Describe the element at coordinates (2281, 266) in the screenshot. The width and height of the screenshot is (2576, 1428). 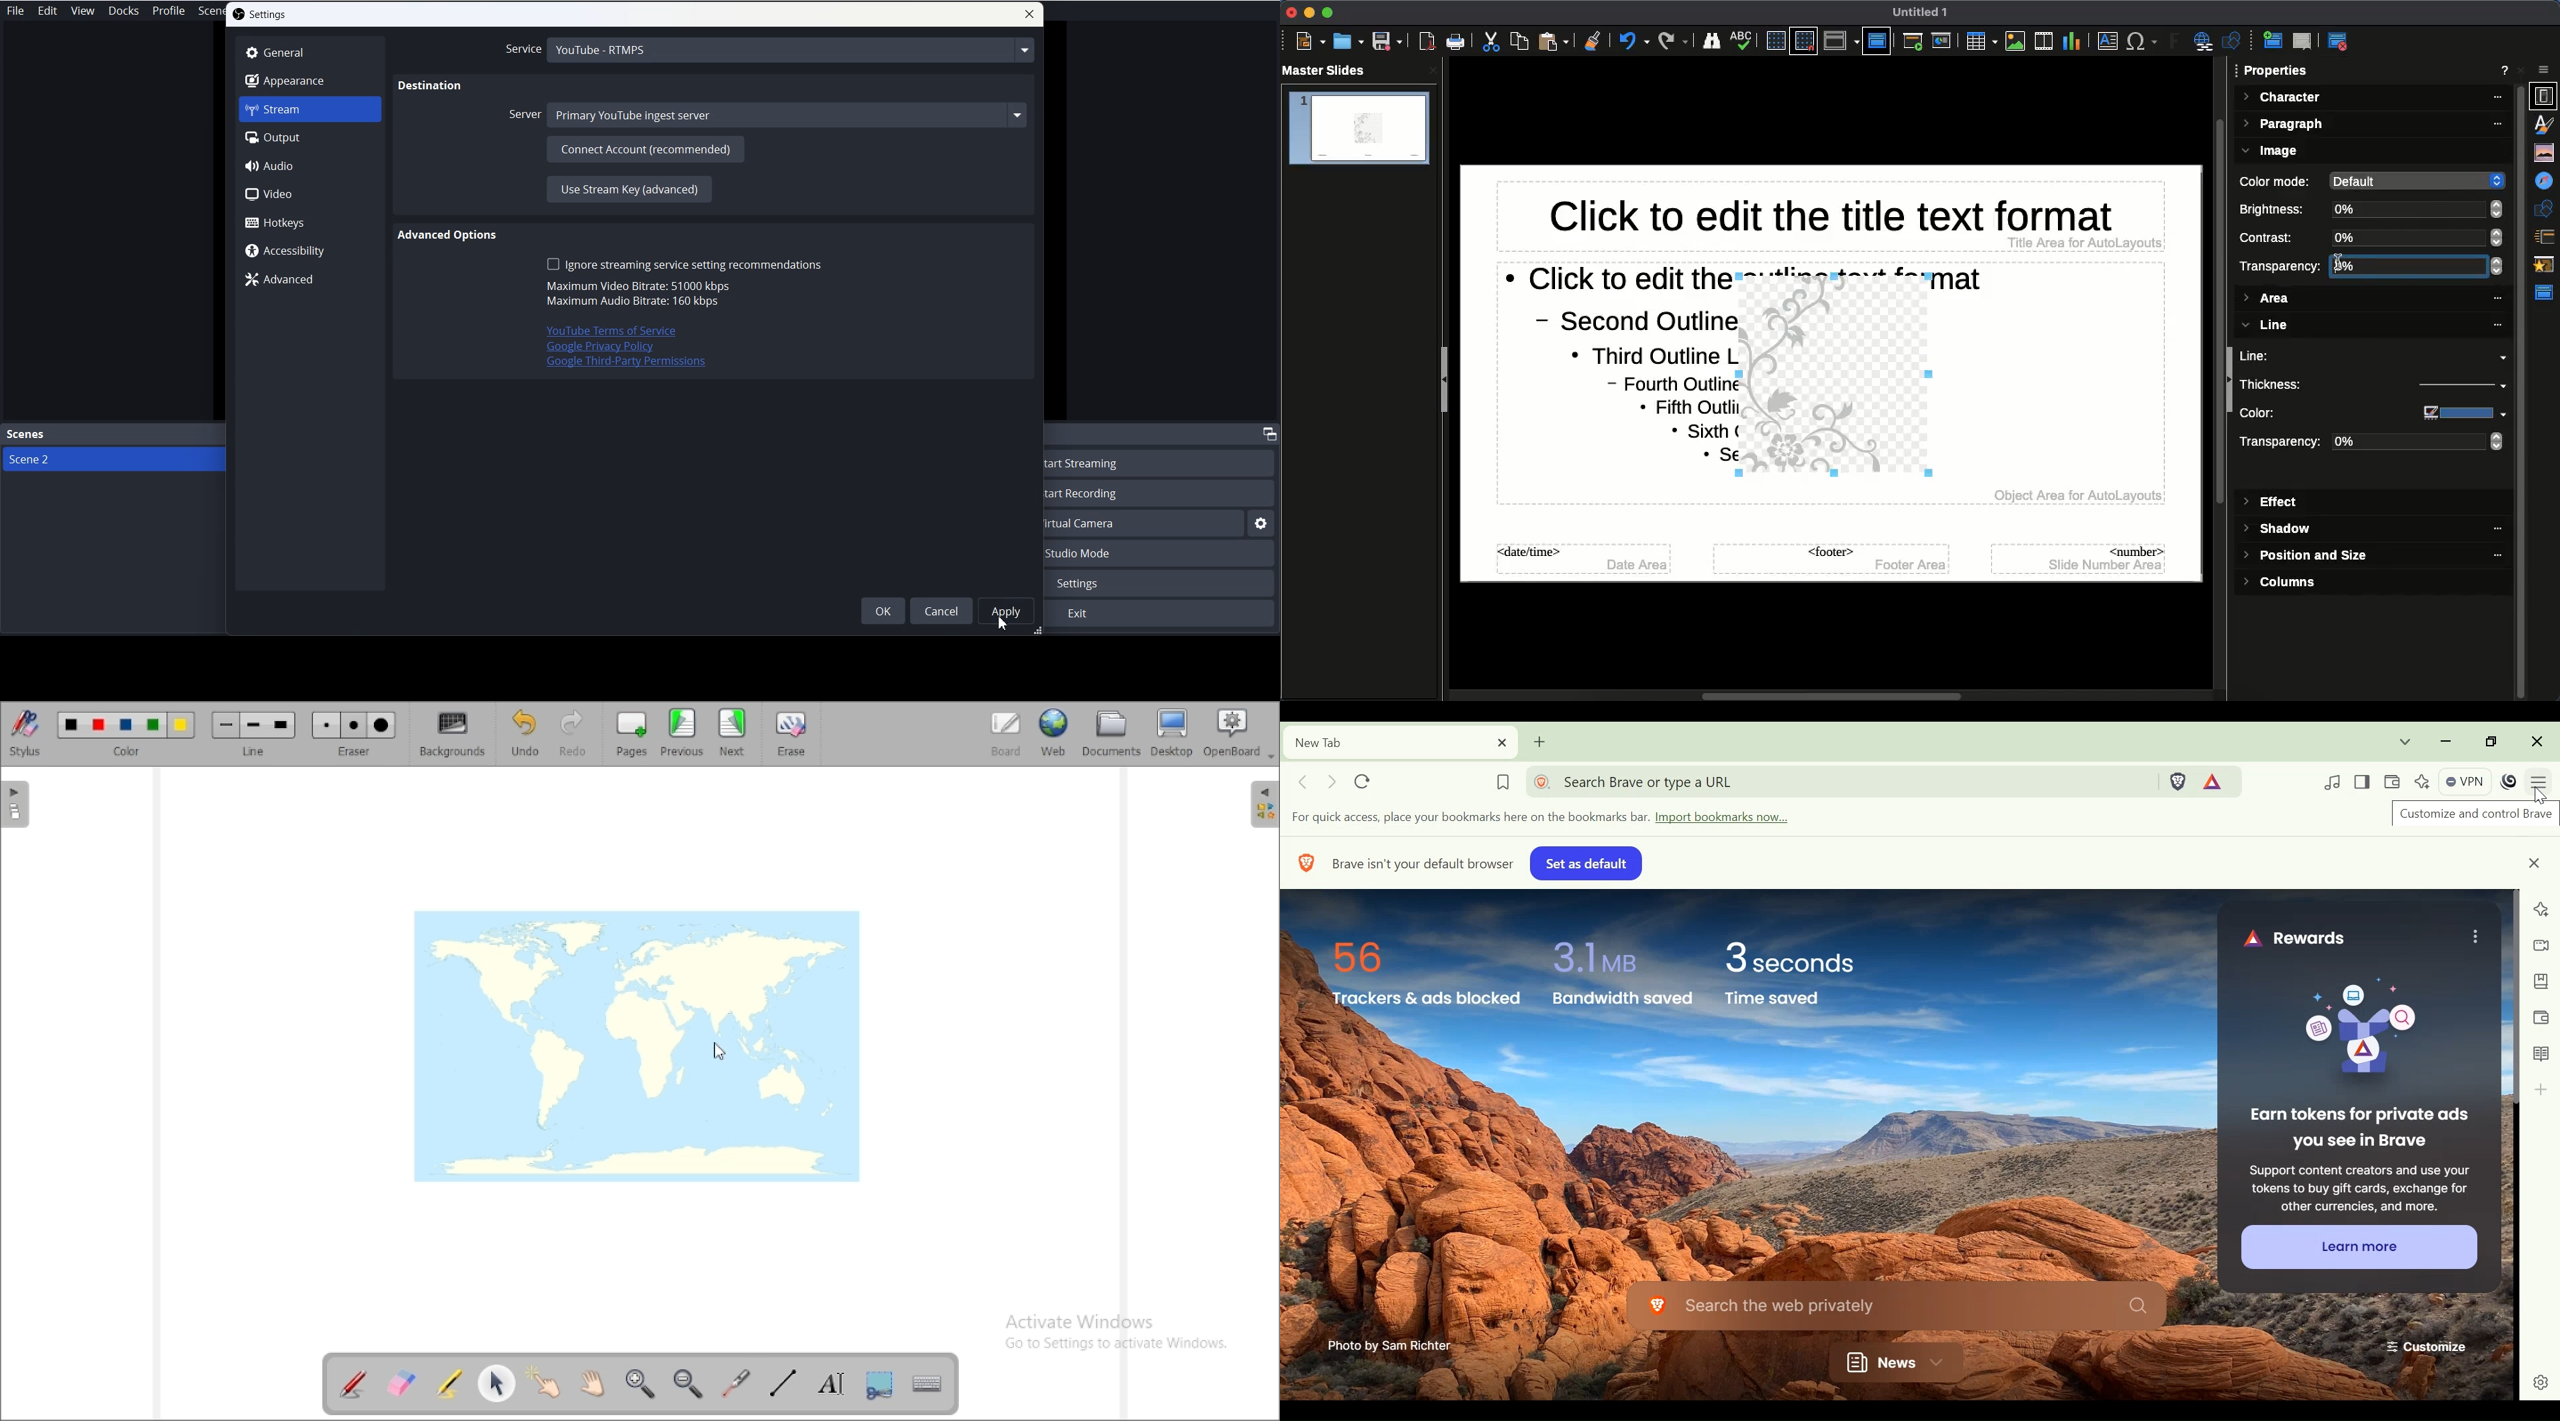
I see `Transparency` at that location.